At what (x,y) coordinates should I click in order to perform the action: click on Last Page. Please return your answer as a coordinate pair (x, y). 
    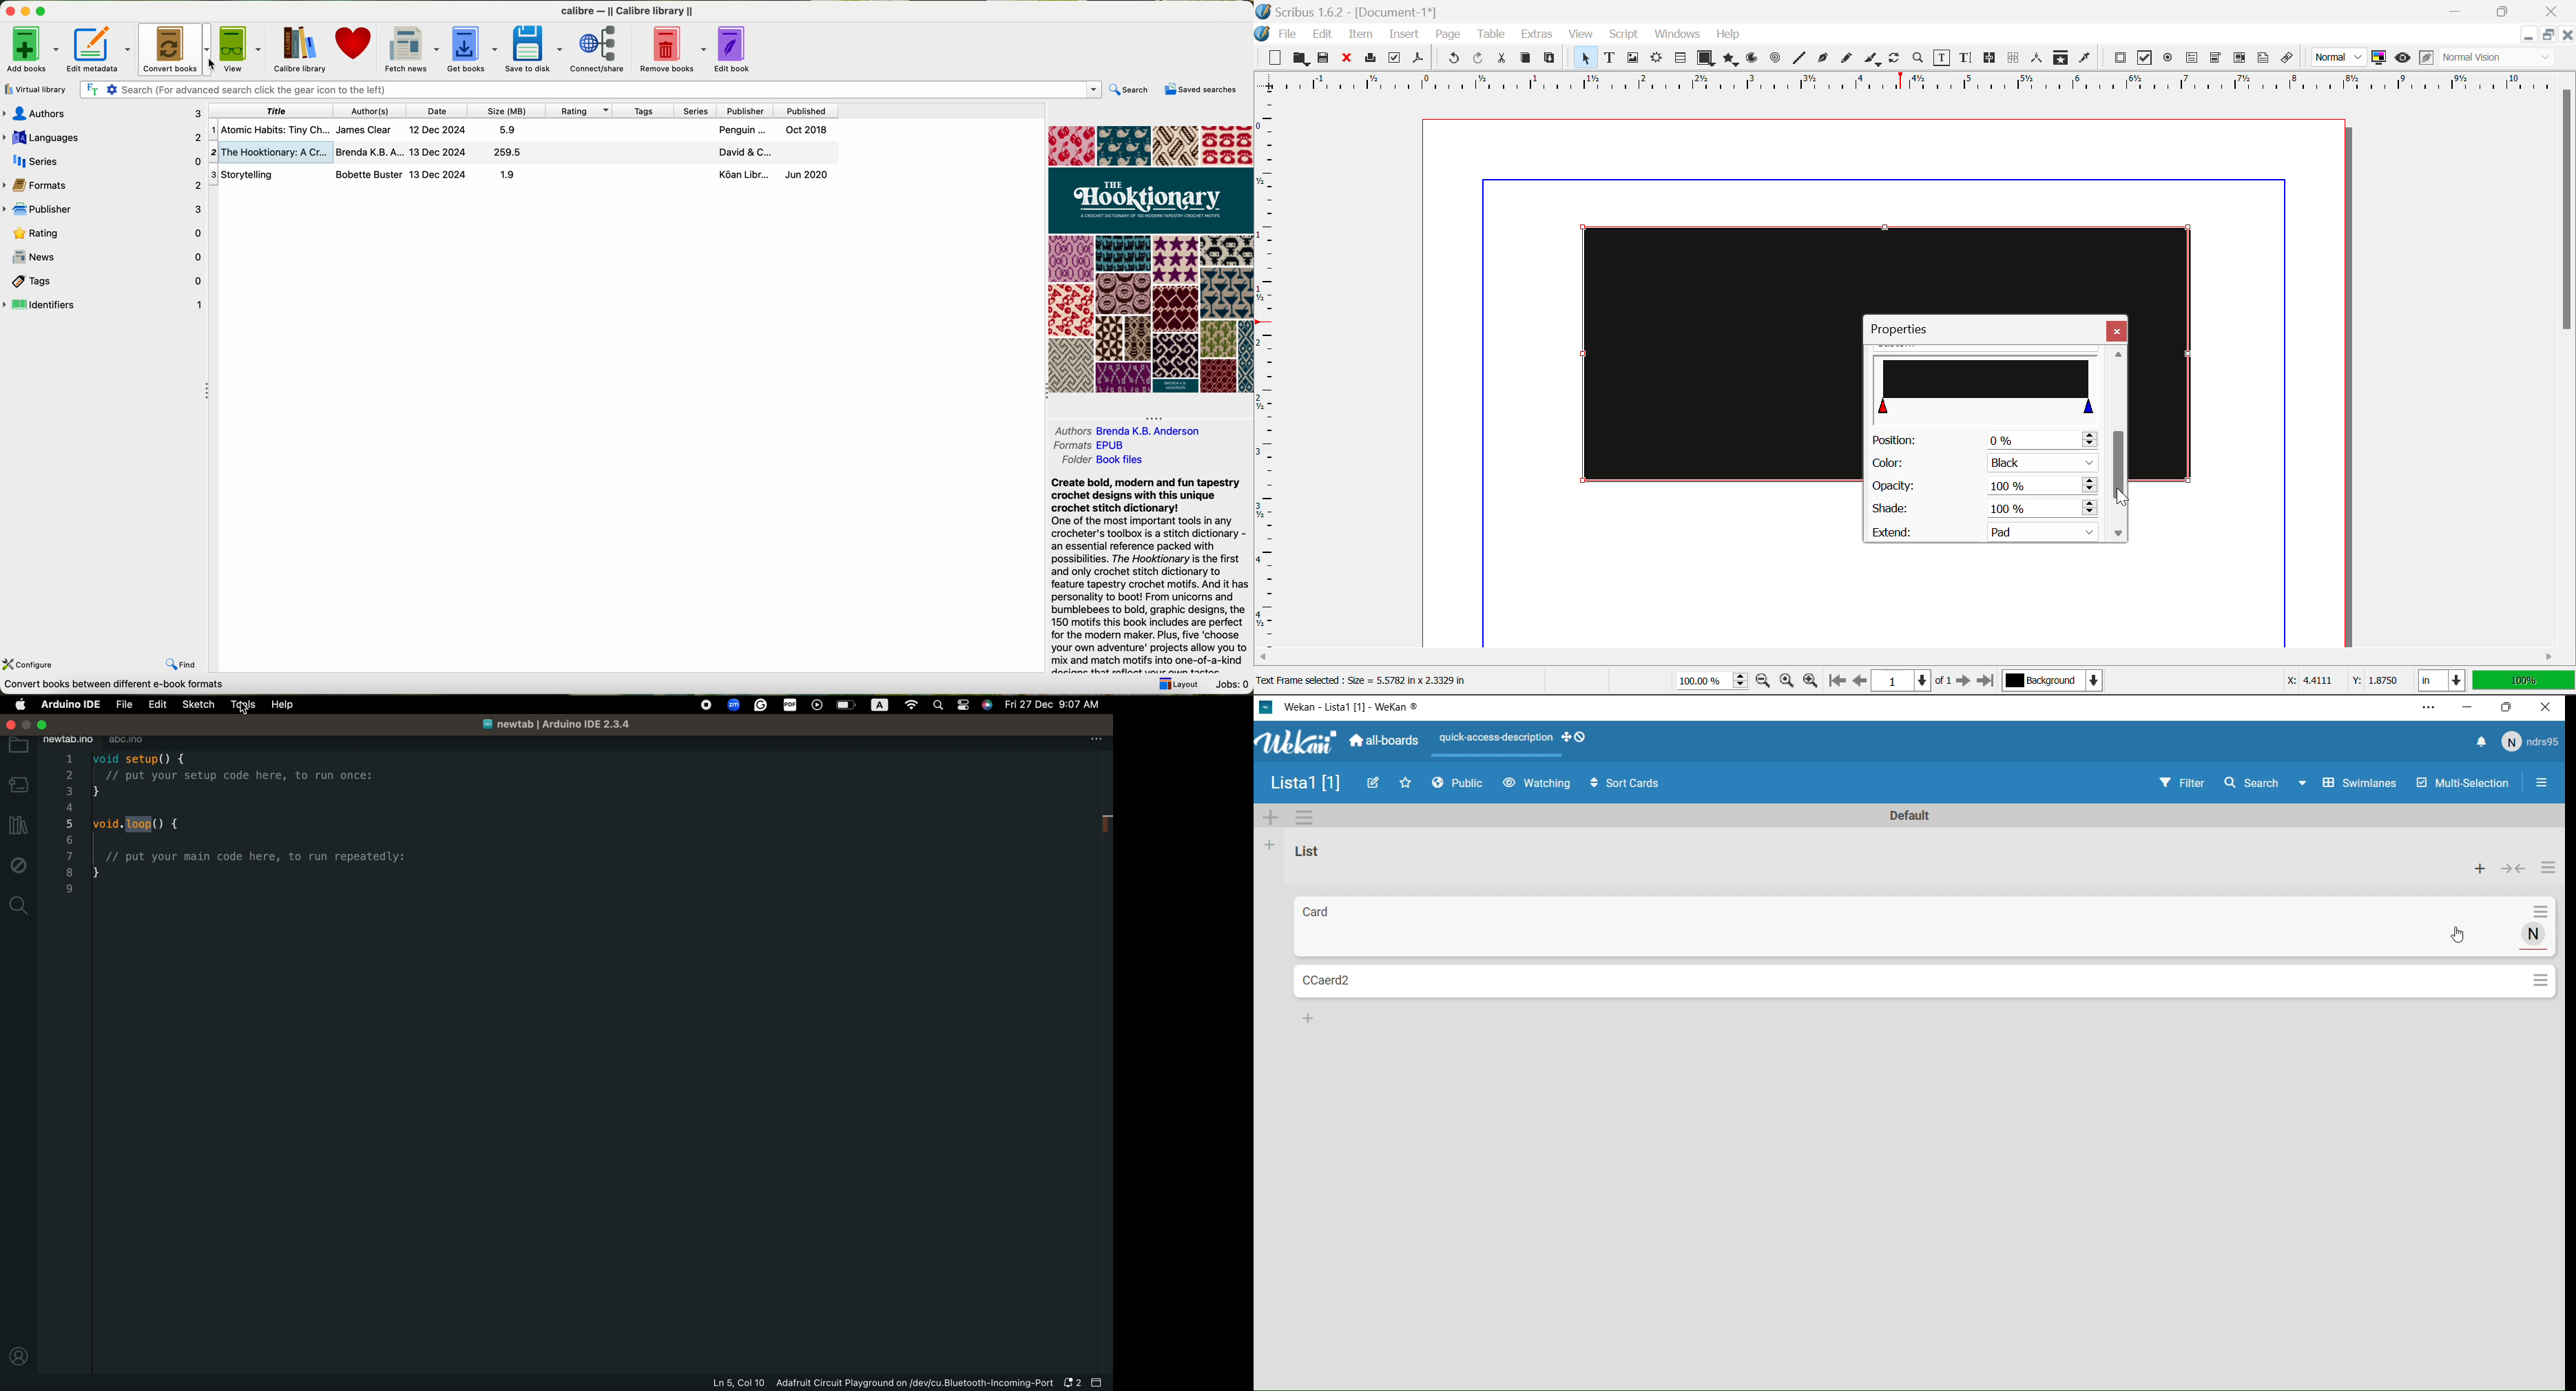
    Looking at the image, I should click on (1988, 683).